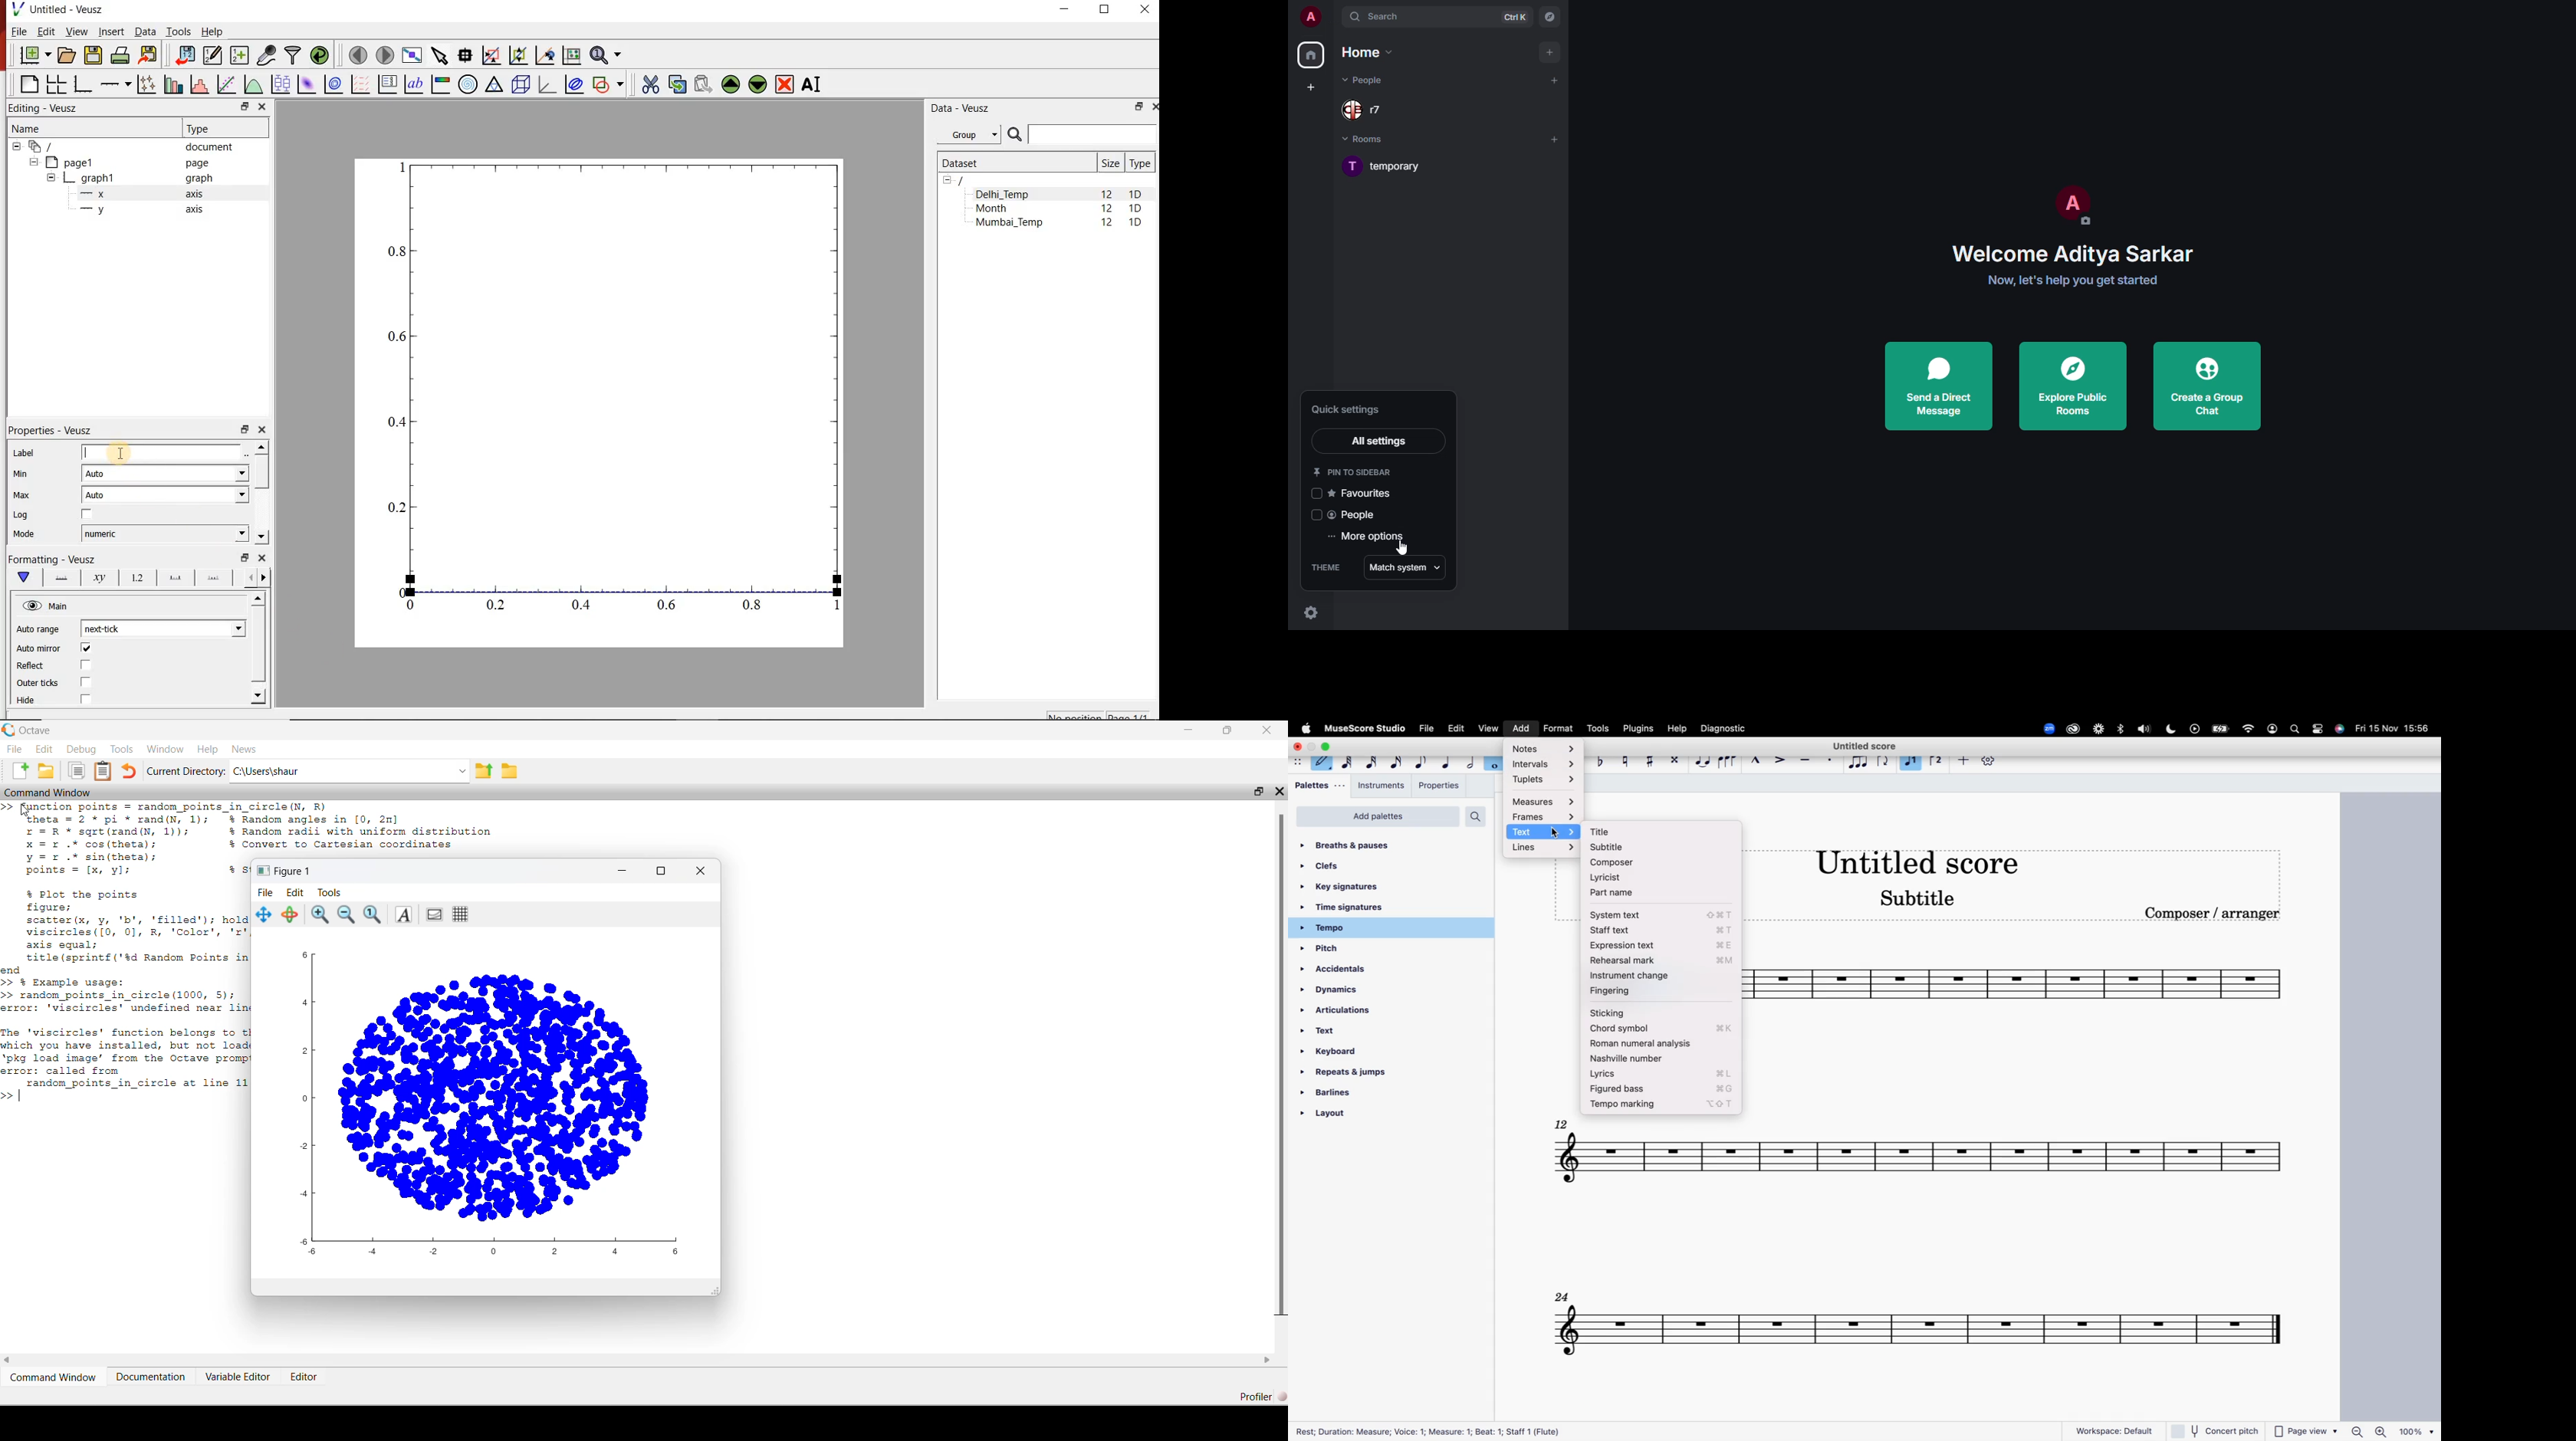 This screenshot has width=2576, height=1456. Describe the element at coordinates (1554, 79) in the screenshot. I see `add` at that location.